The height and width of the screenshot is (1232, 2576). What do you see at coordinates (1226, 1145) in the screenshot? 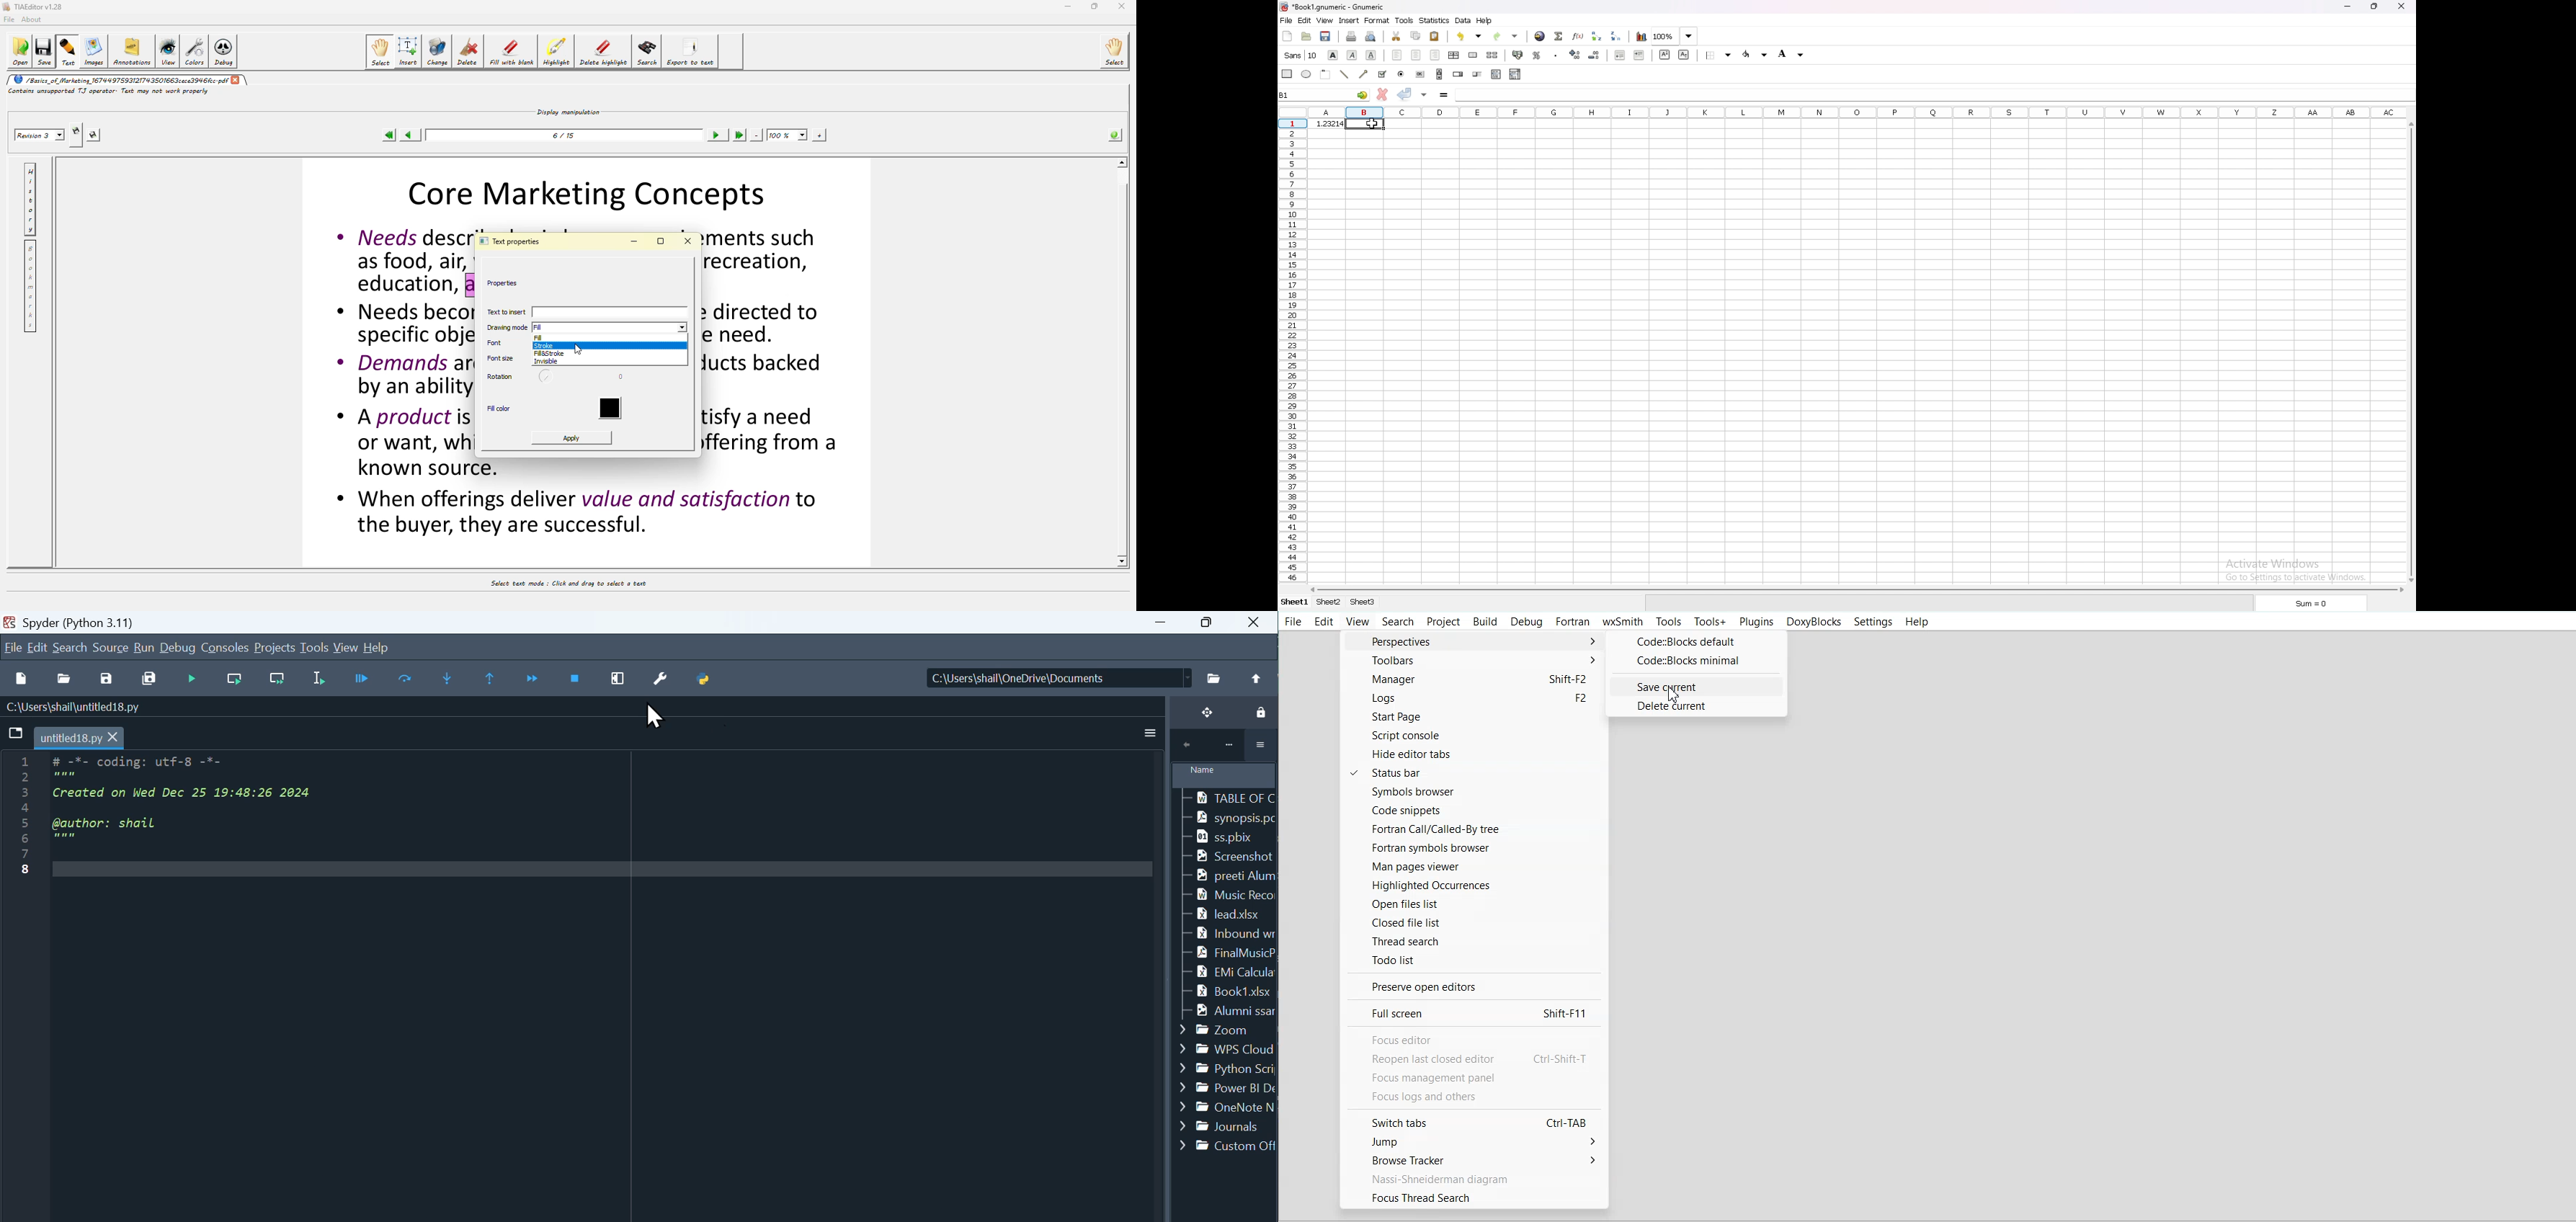
I see `Custom Of` at bounding box center [1226, 1145].